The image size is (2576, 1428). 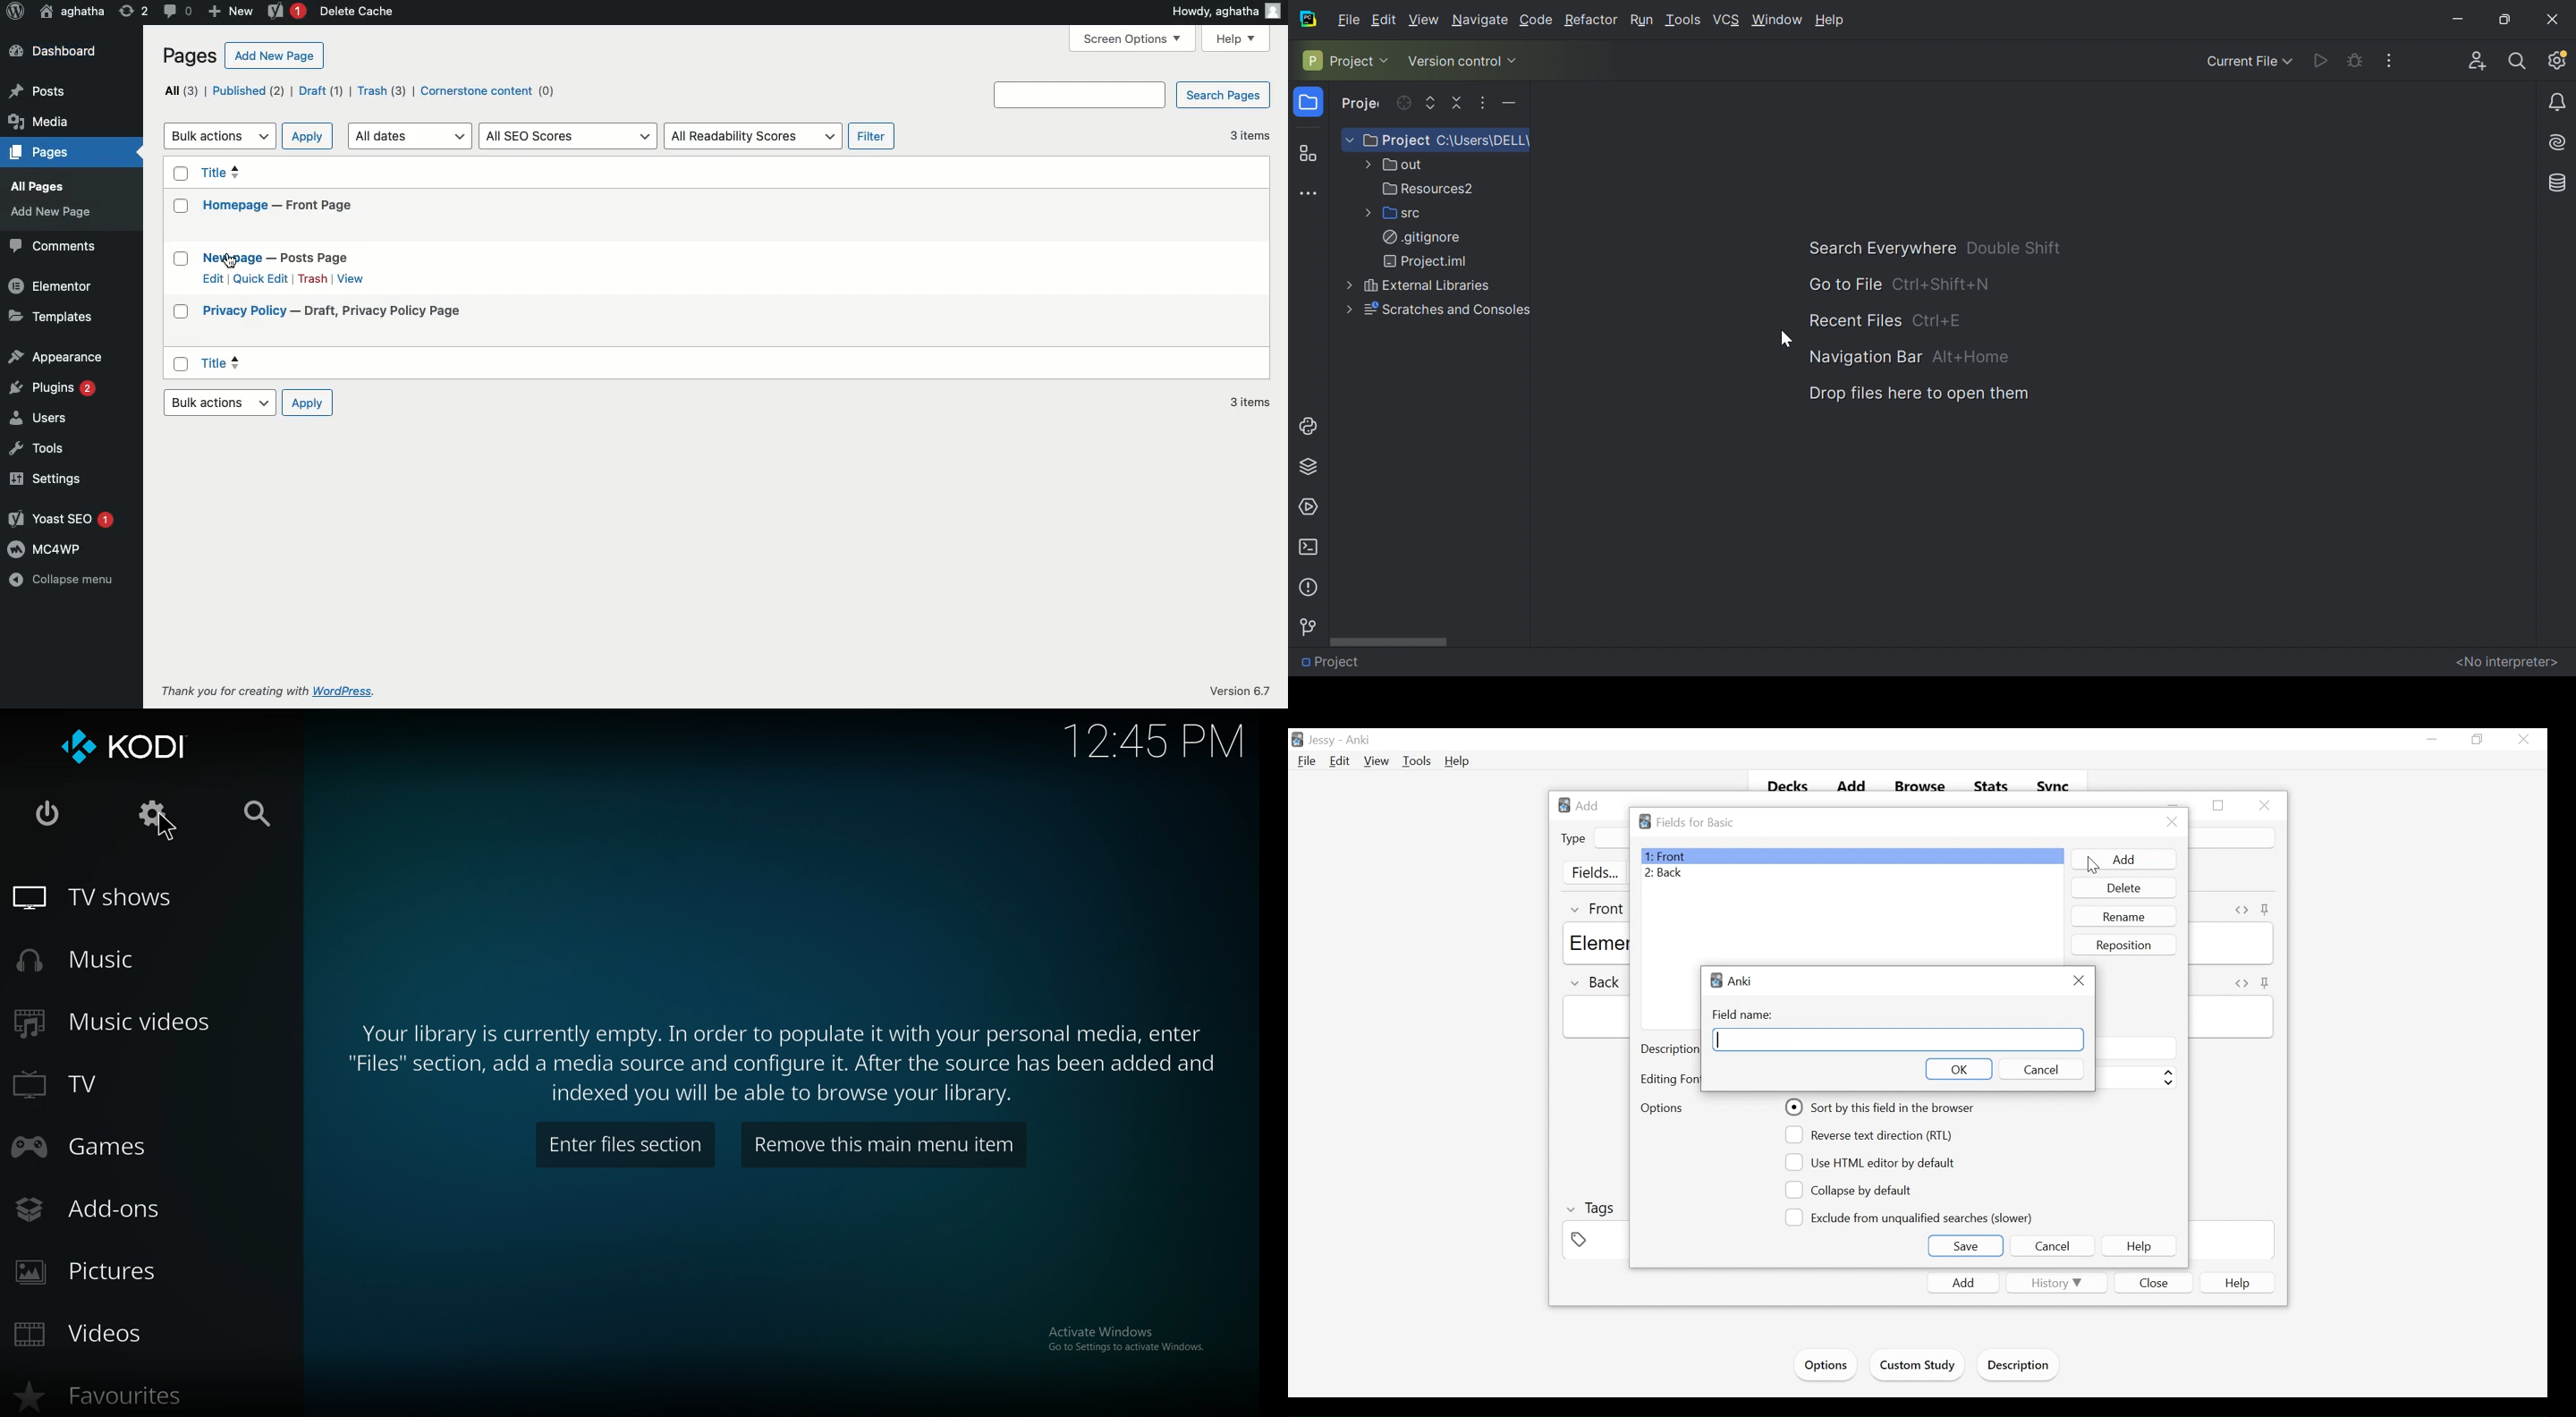 What do you see at coordinates (1851, 856) in the screenshot?
I see `Front` at bounding box center [1851, 856].